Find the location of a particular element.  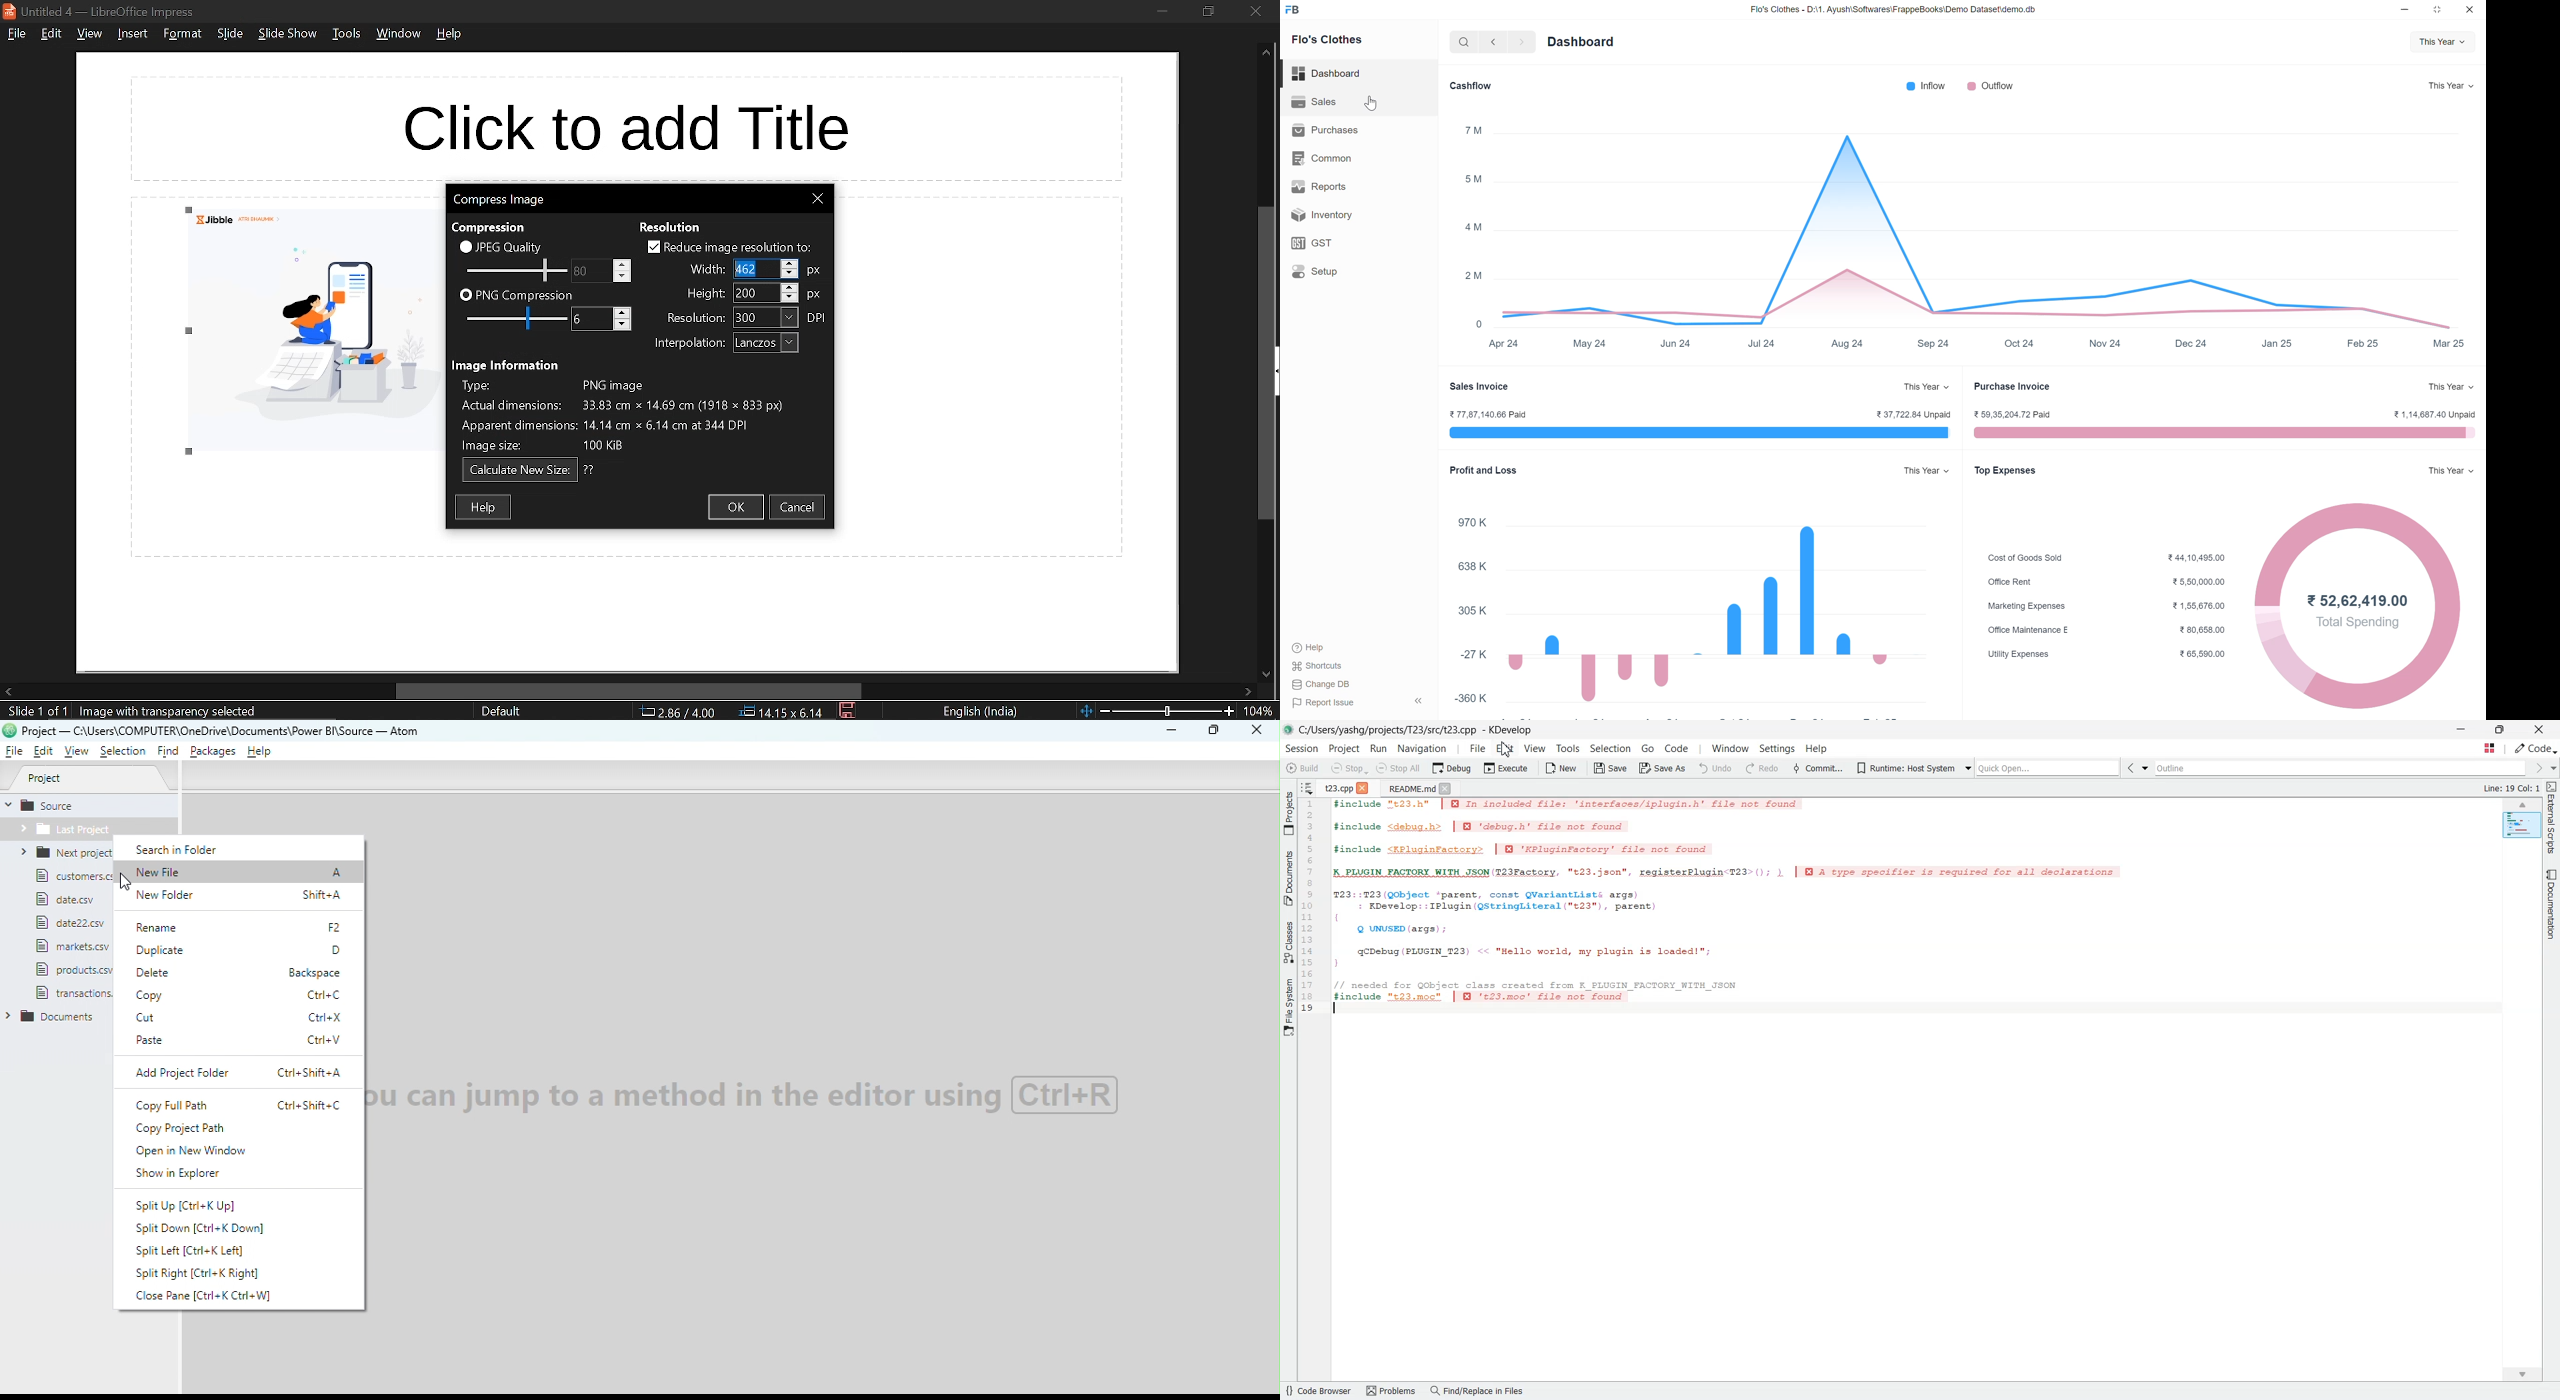

Rs. 77,87,140.66 Paid is located at coordinates (1489, 414).